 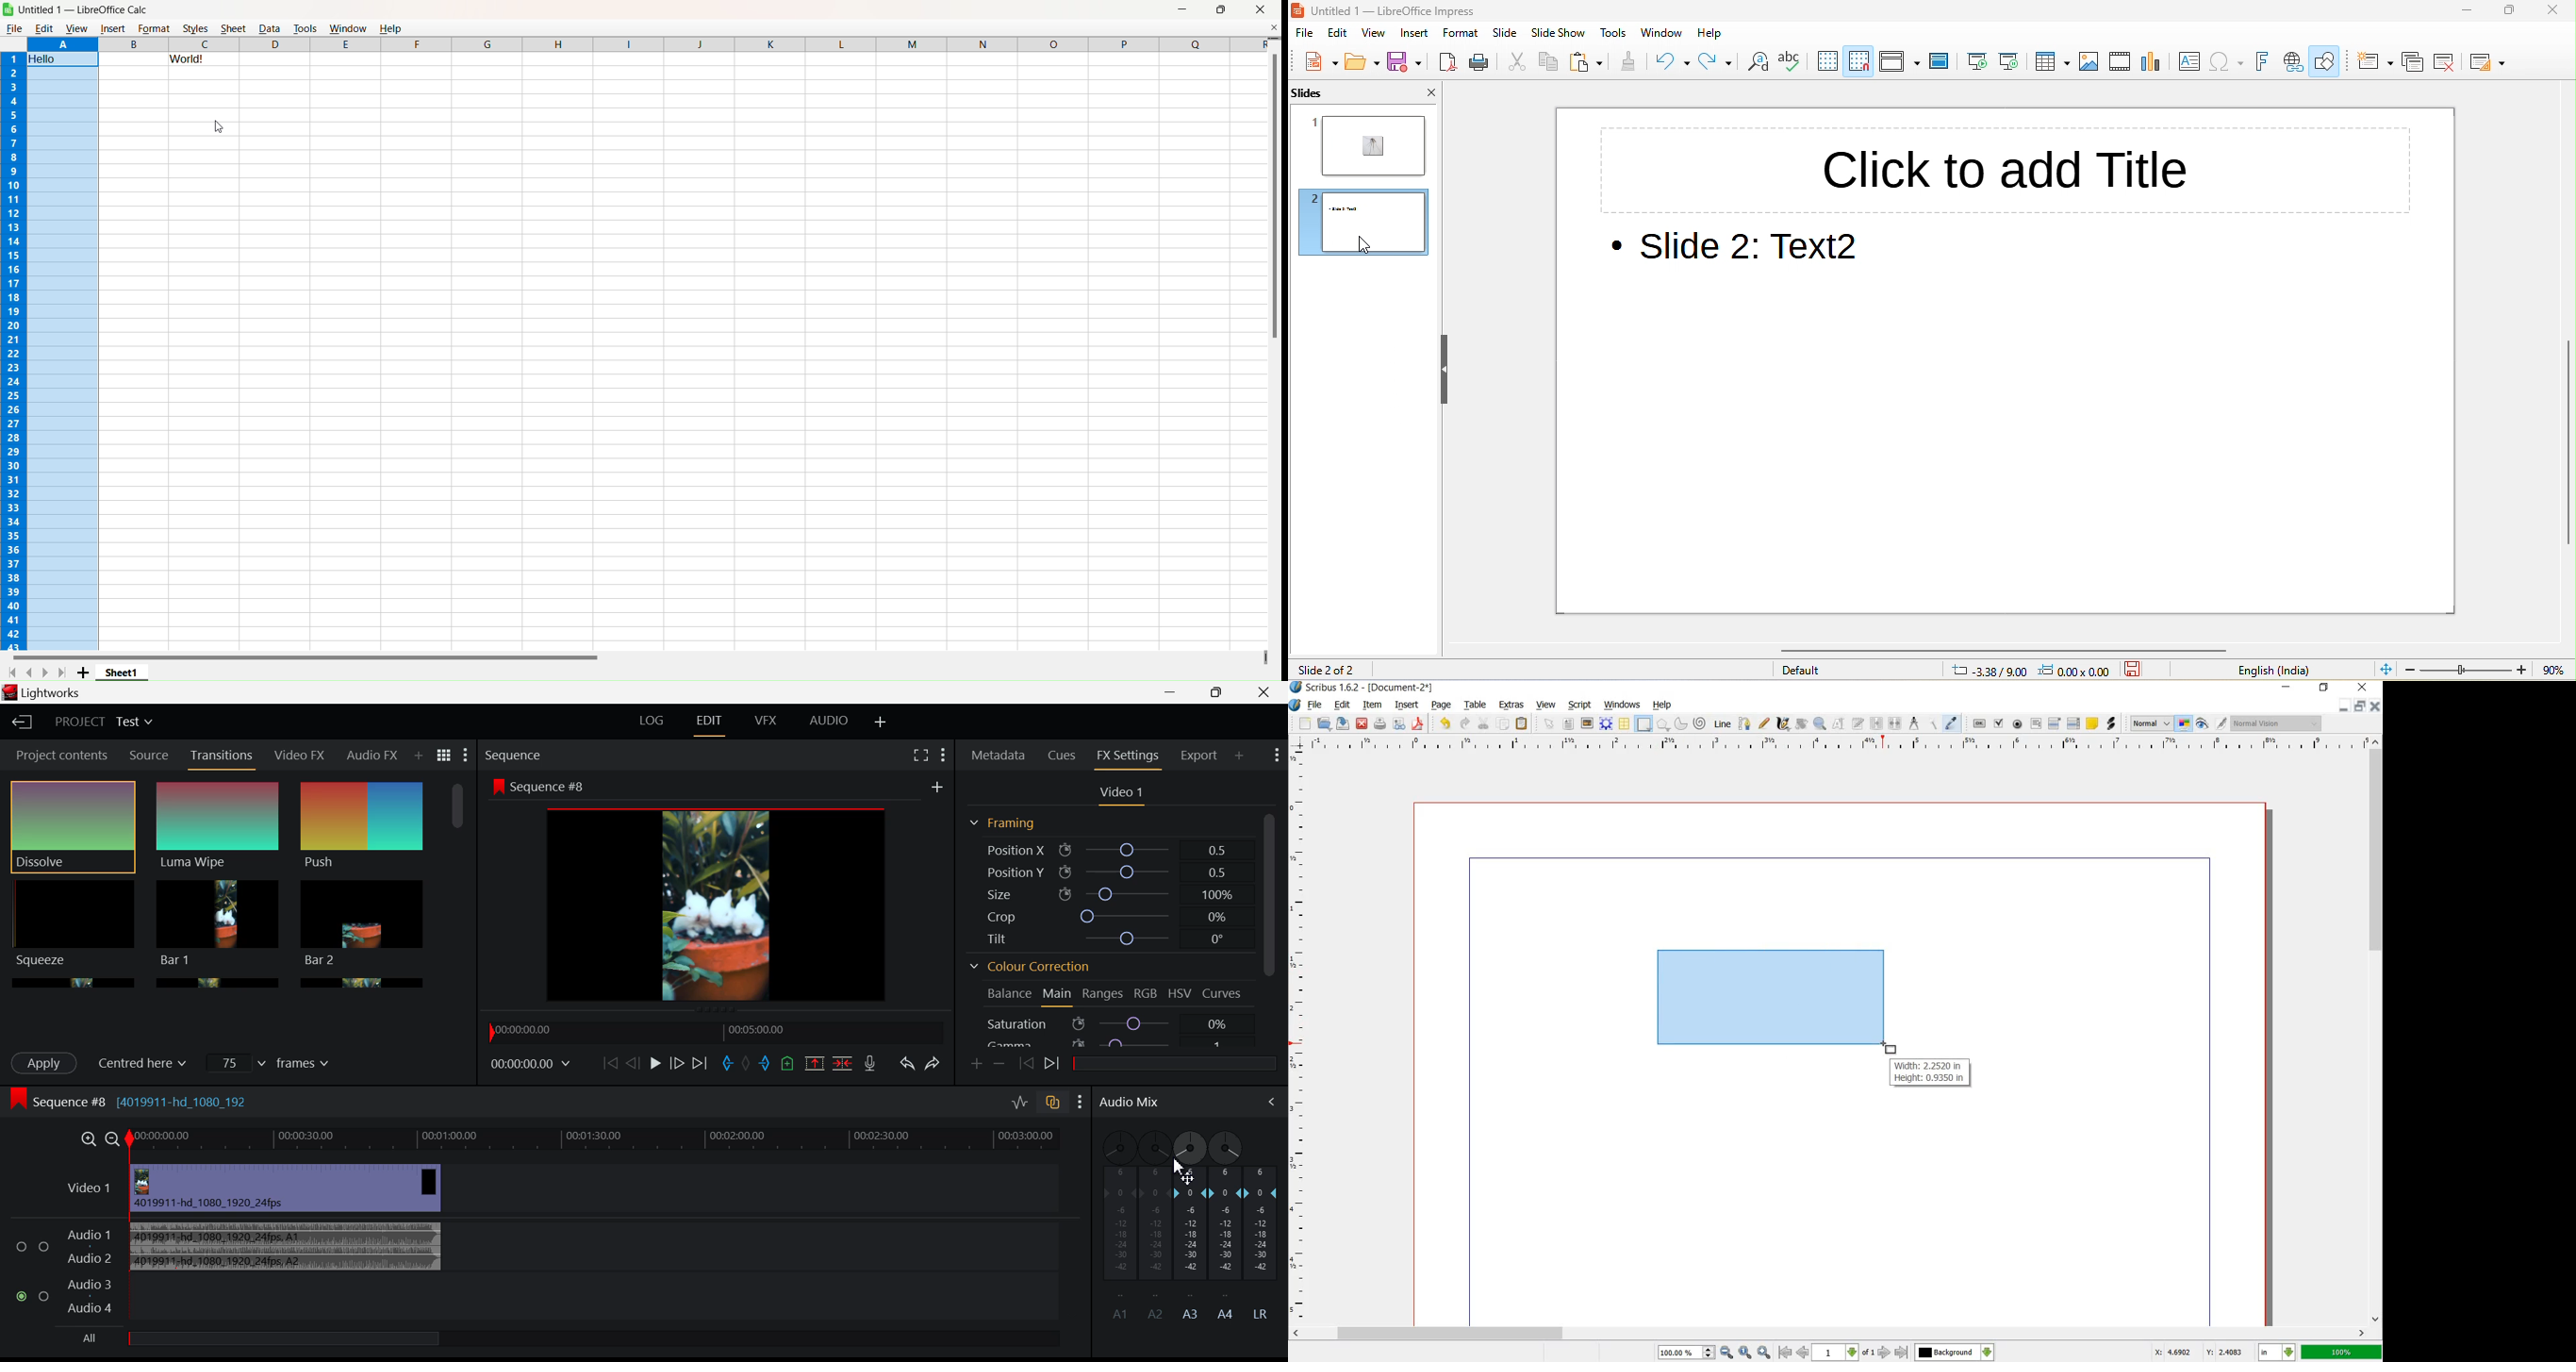 I want to click on LOG Layout, so click(x=653, y=720).